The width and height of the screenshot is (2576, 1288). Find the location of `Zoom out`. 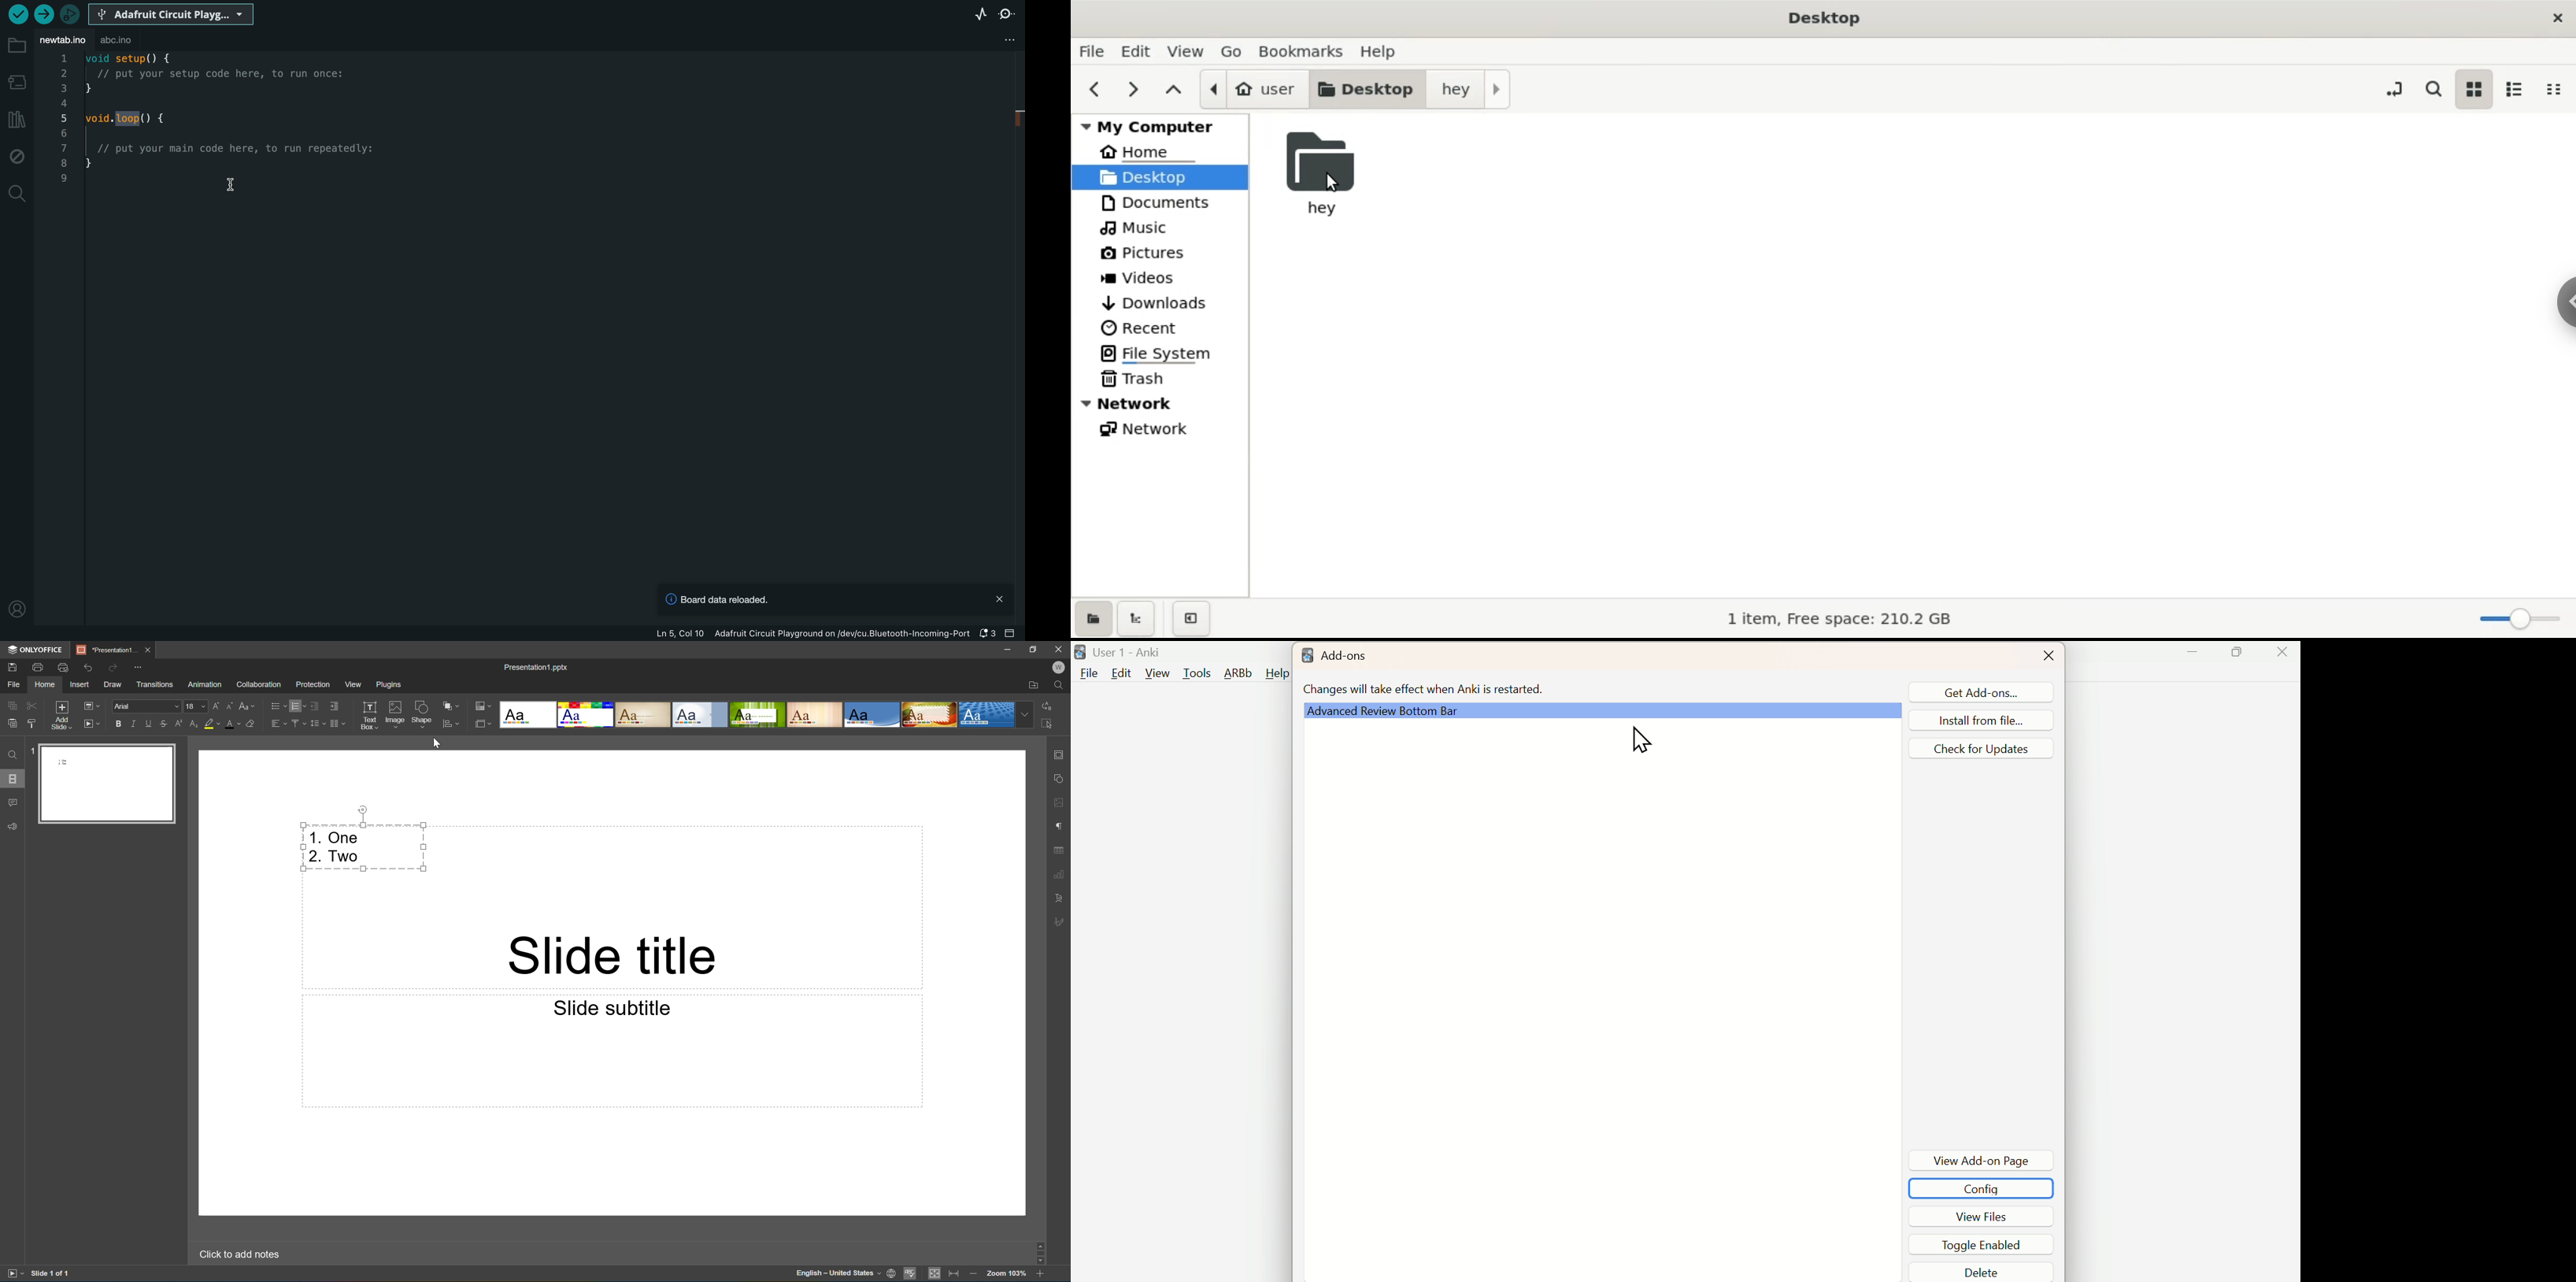

Zoom out is located at coordinates (974, 1276).